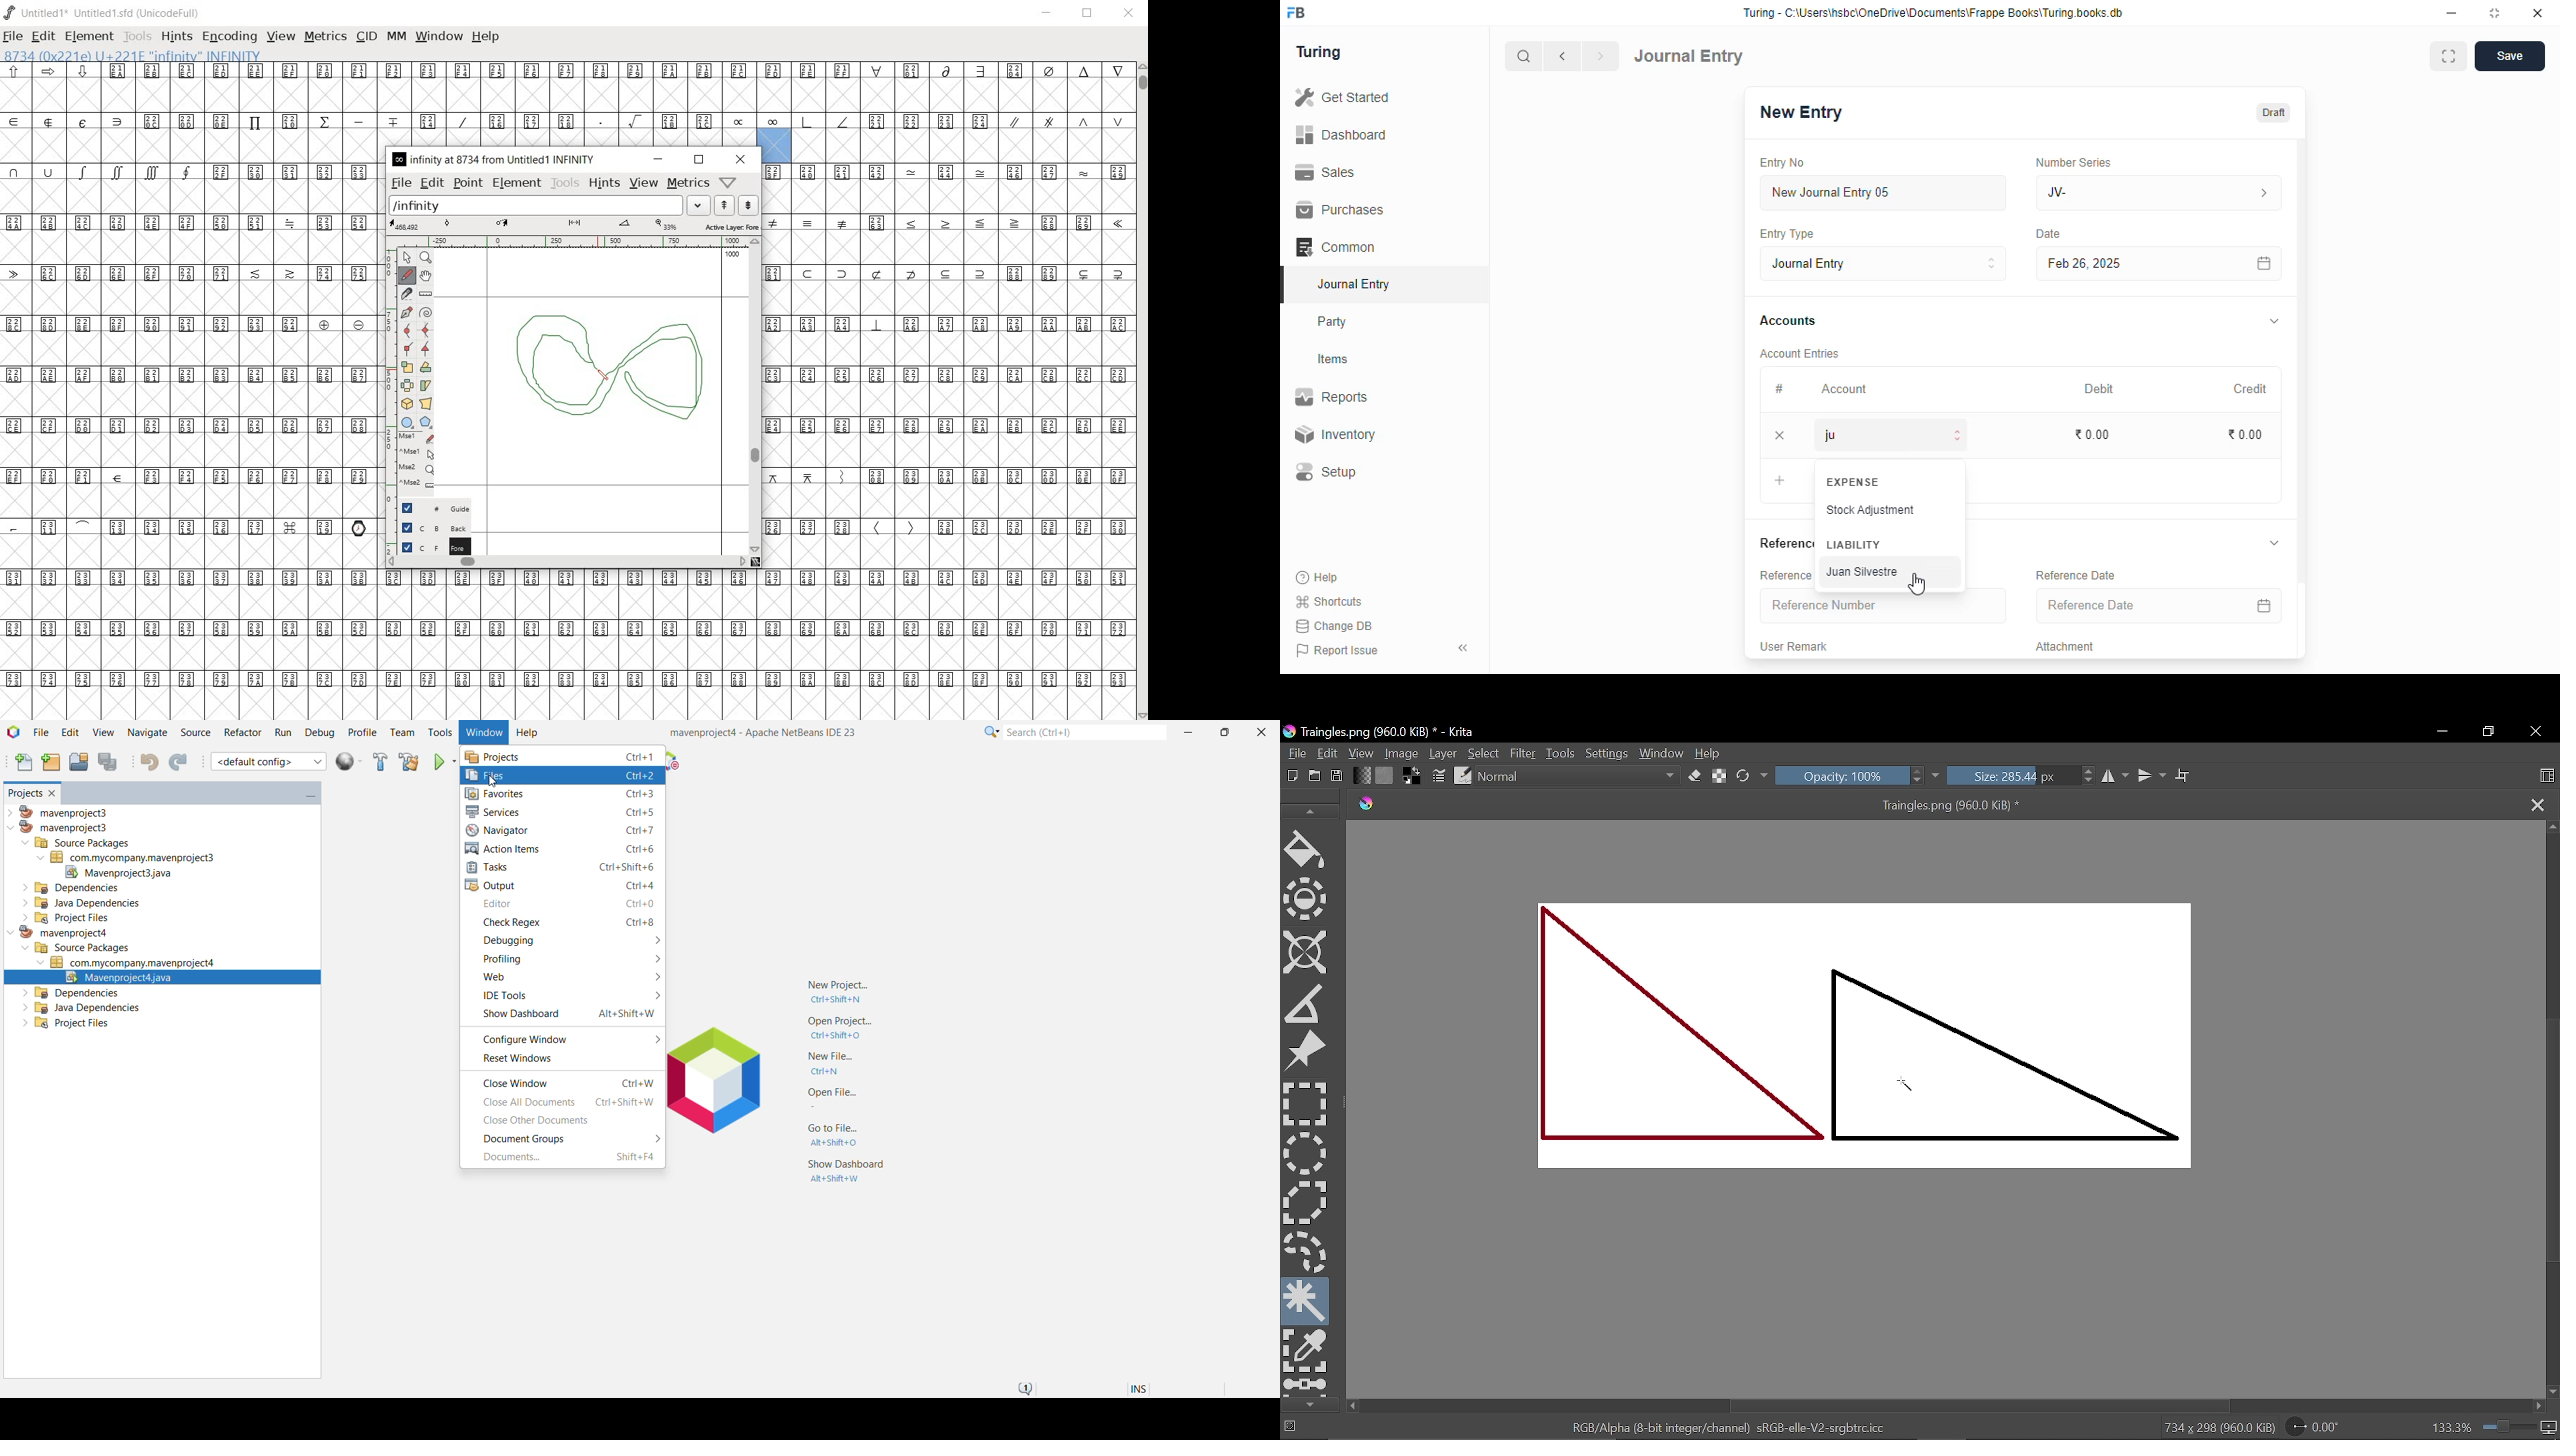 This screenshot has width=2576, height=1456. Describe the element at coordinates (1783, 575) in the screenshot. I see `reference number` at that location.